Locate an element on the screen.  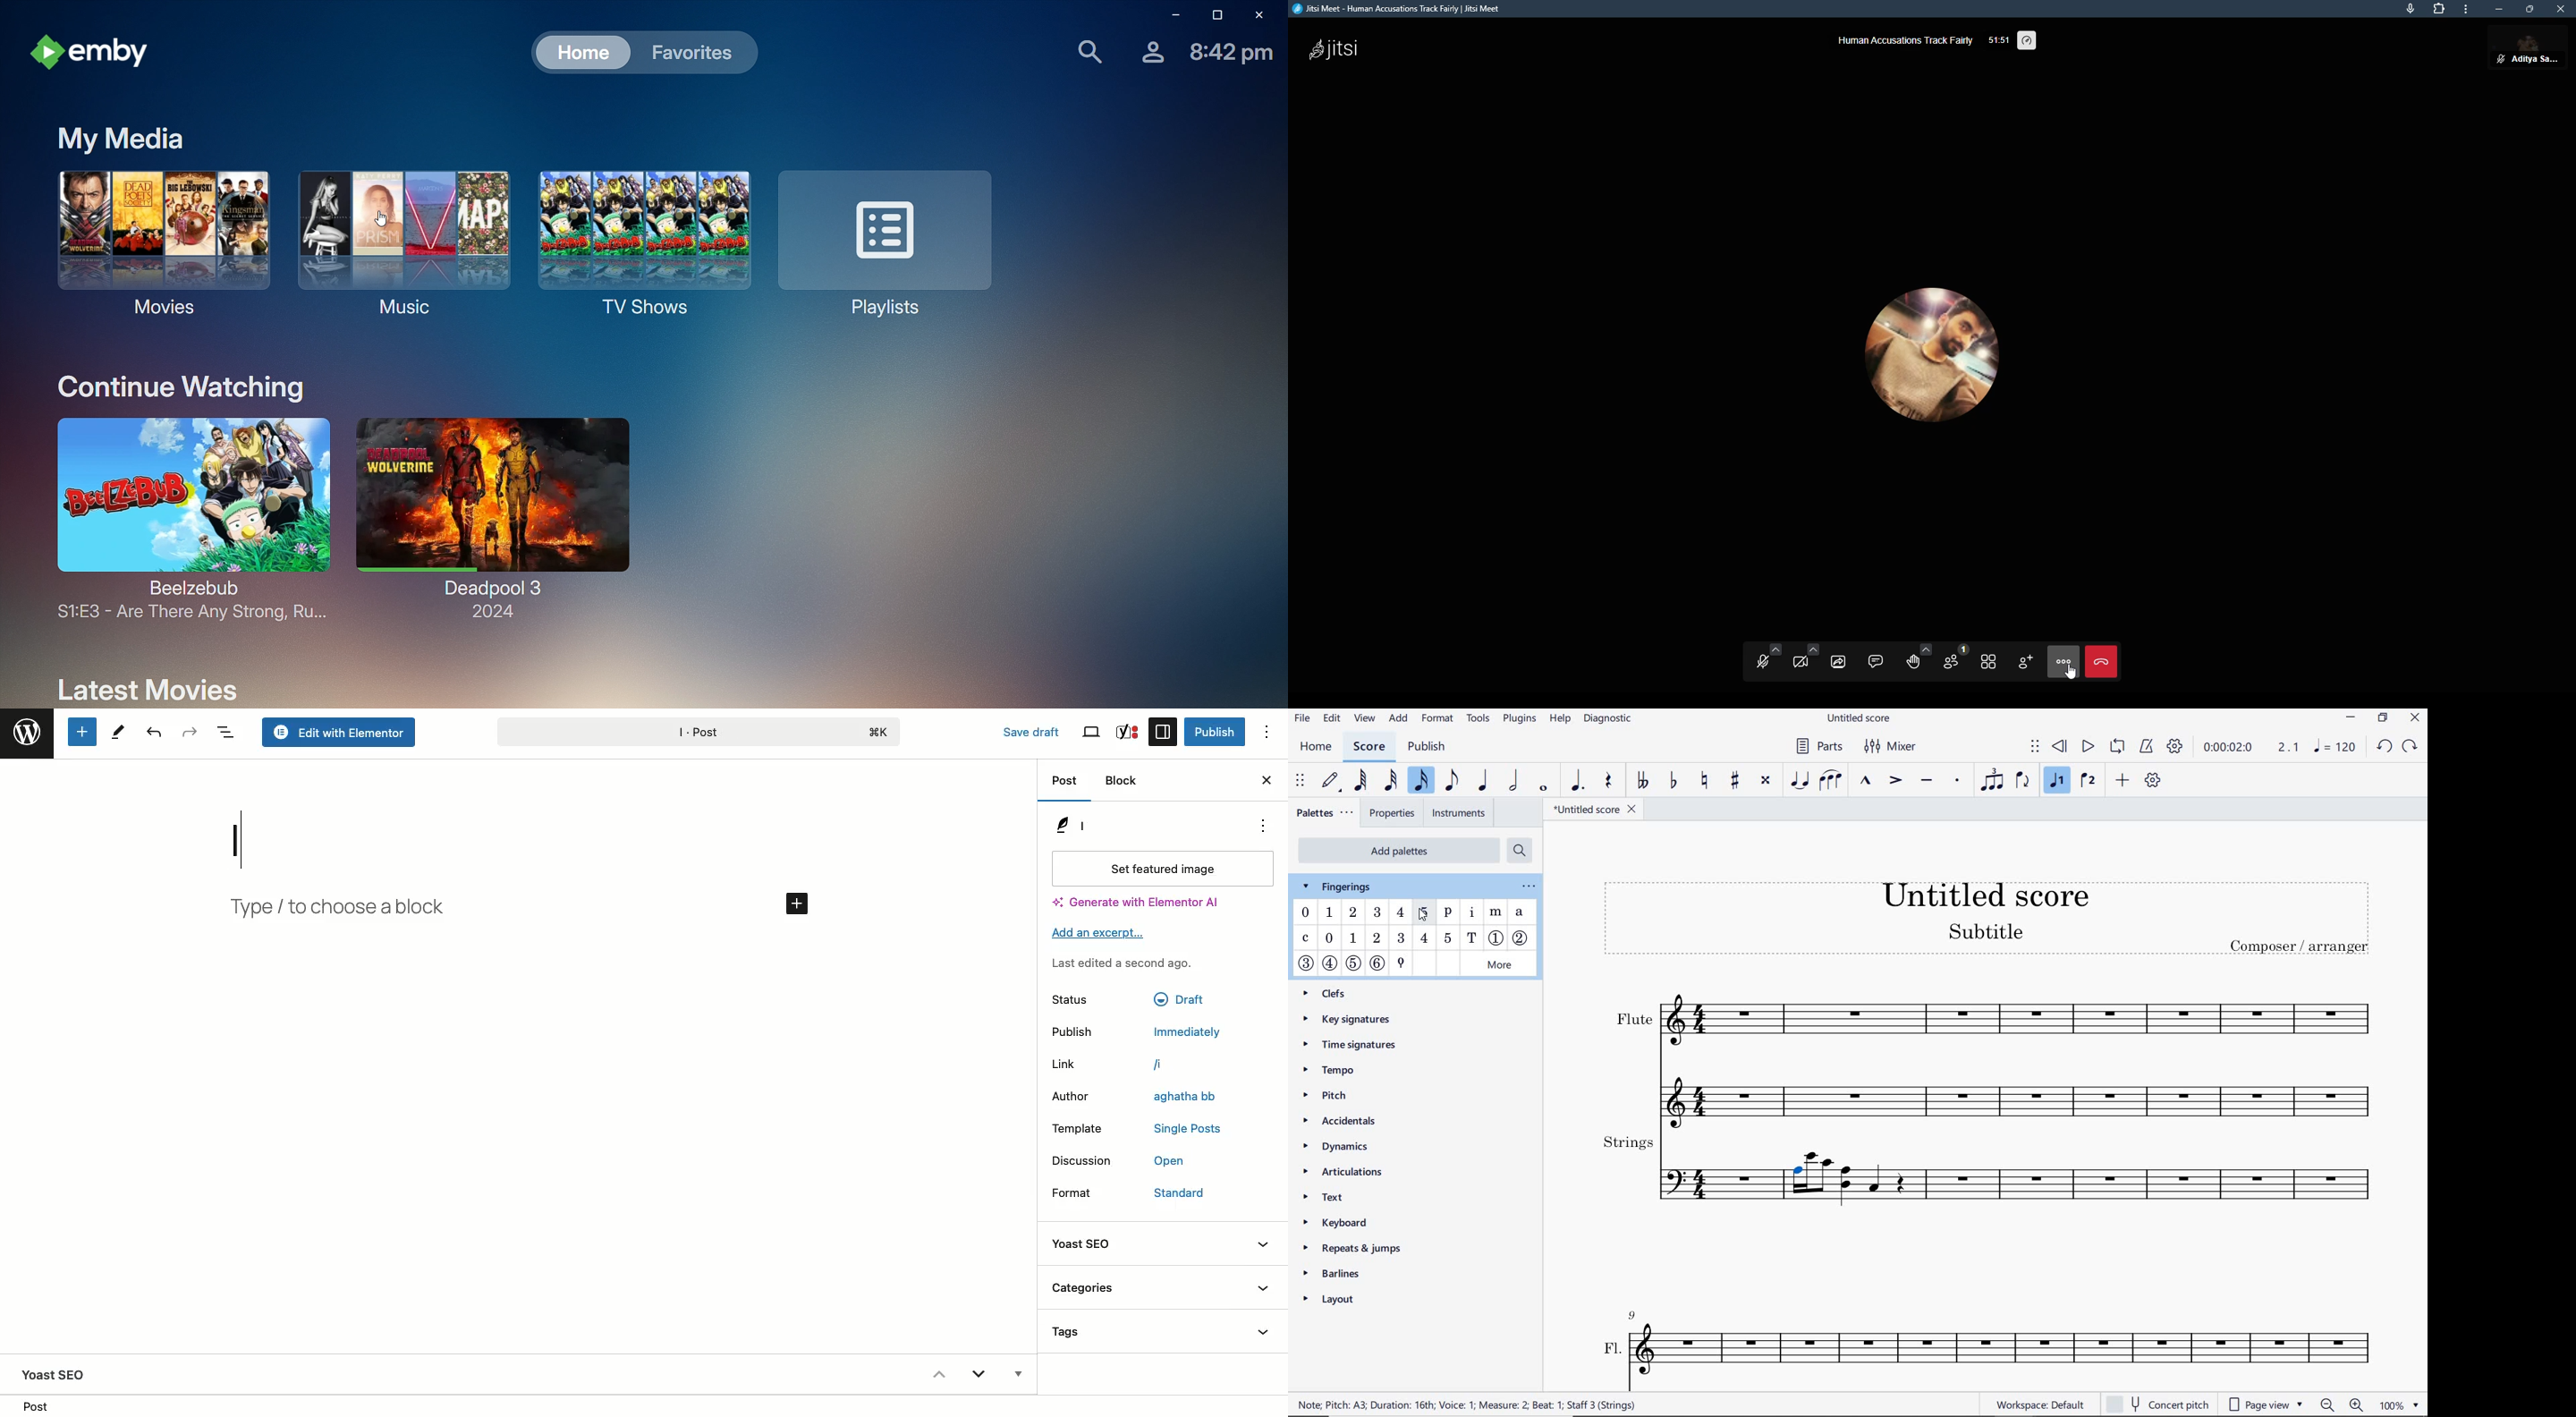
RESTORE DOWN is located at coordinates (2382, 718).